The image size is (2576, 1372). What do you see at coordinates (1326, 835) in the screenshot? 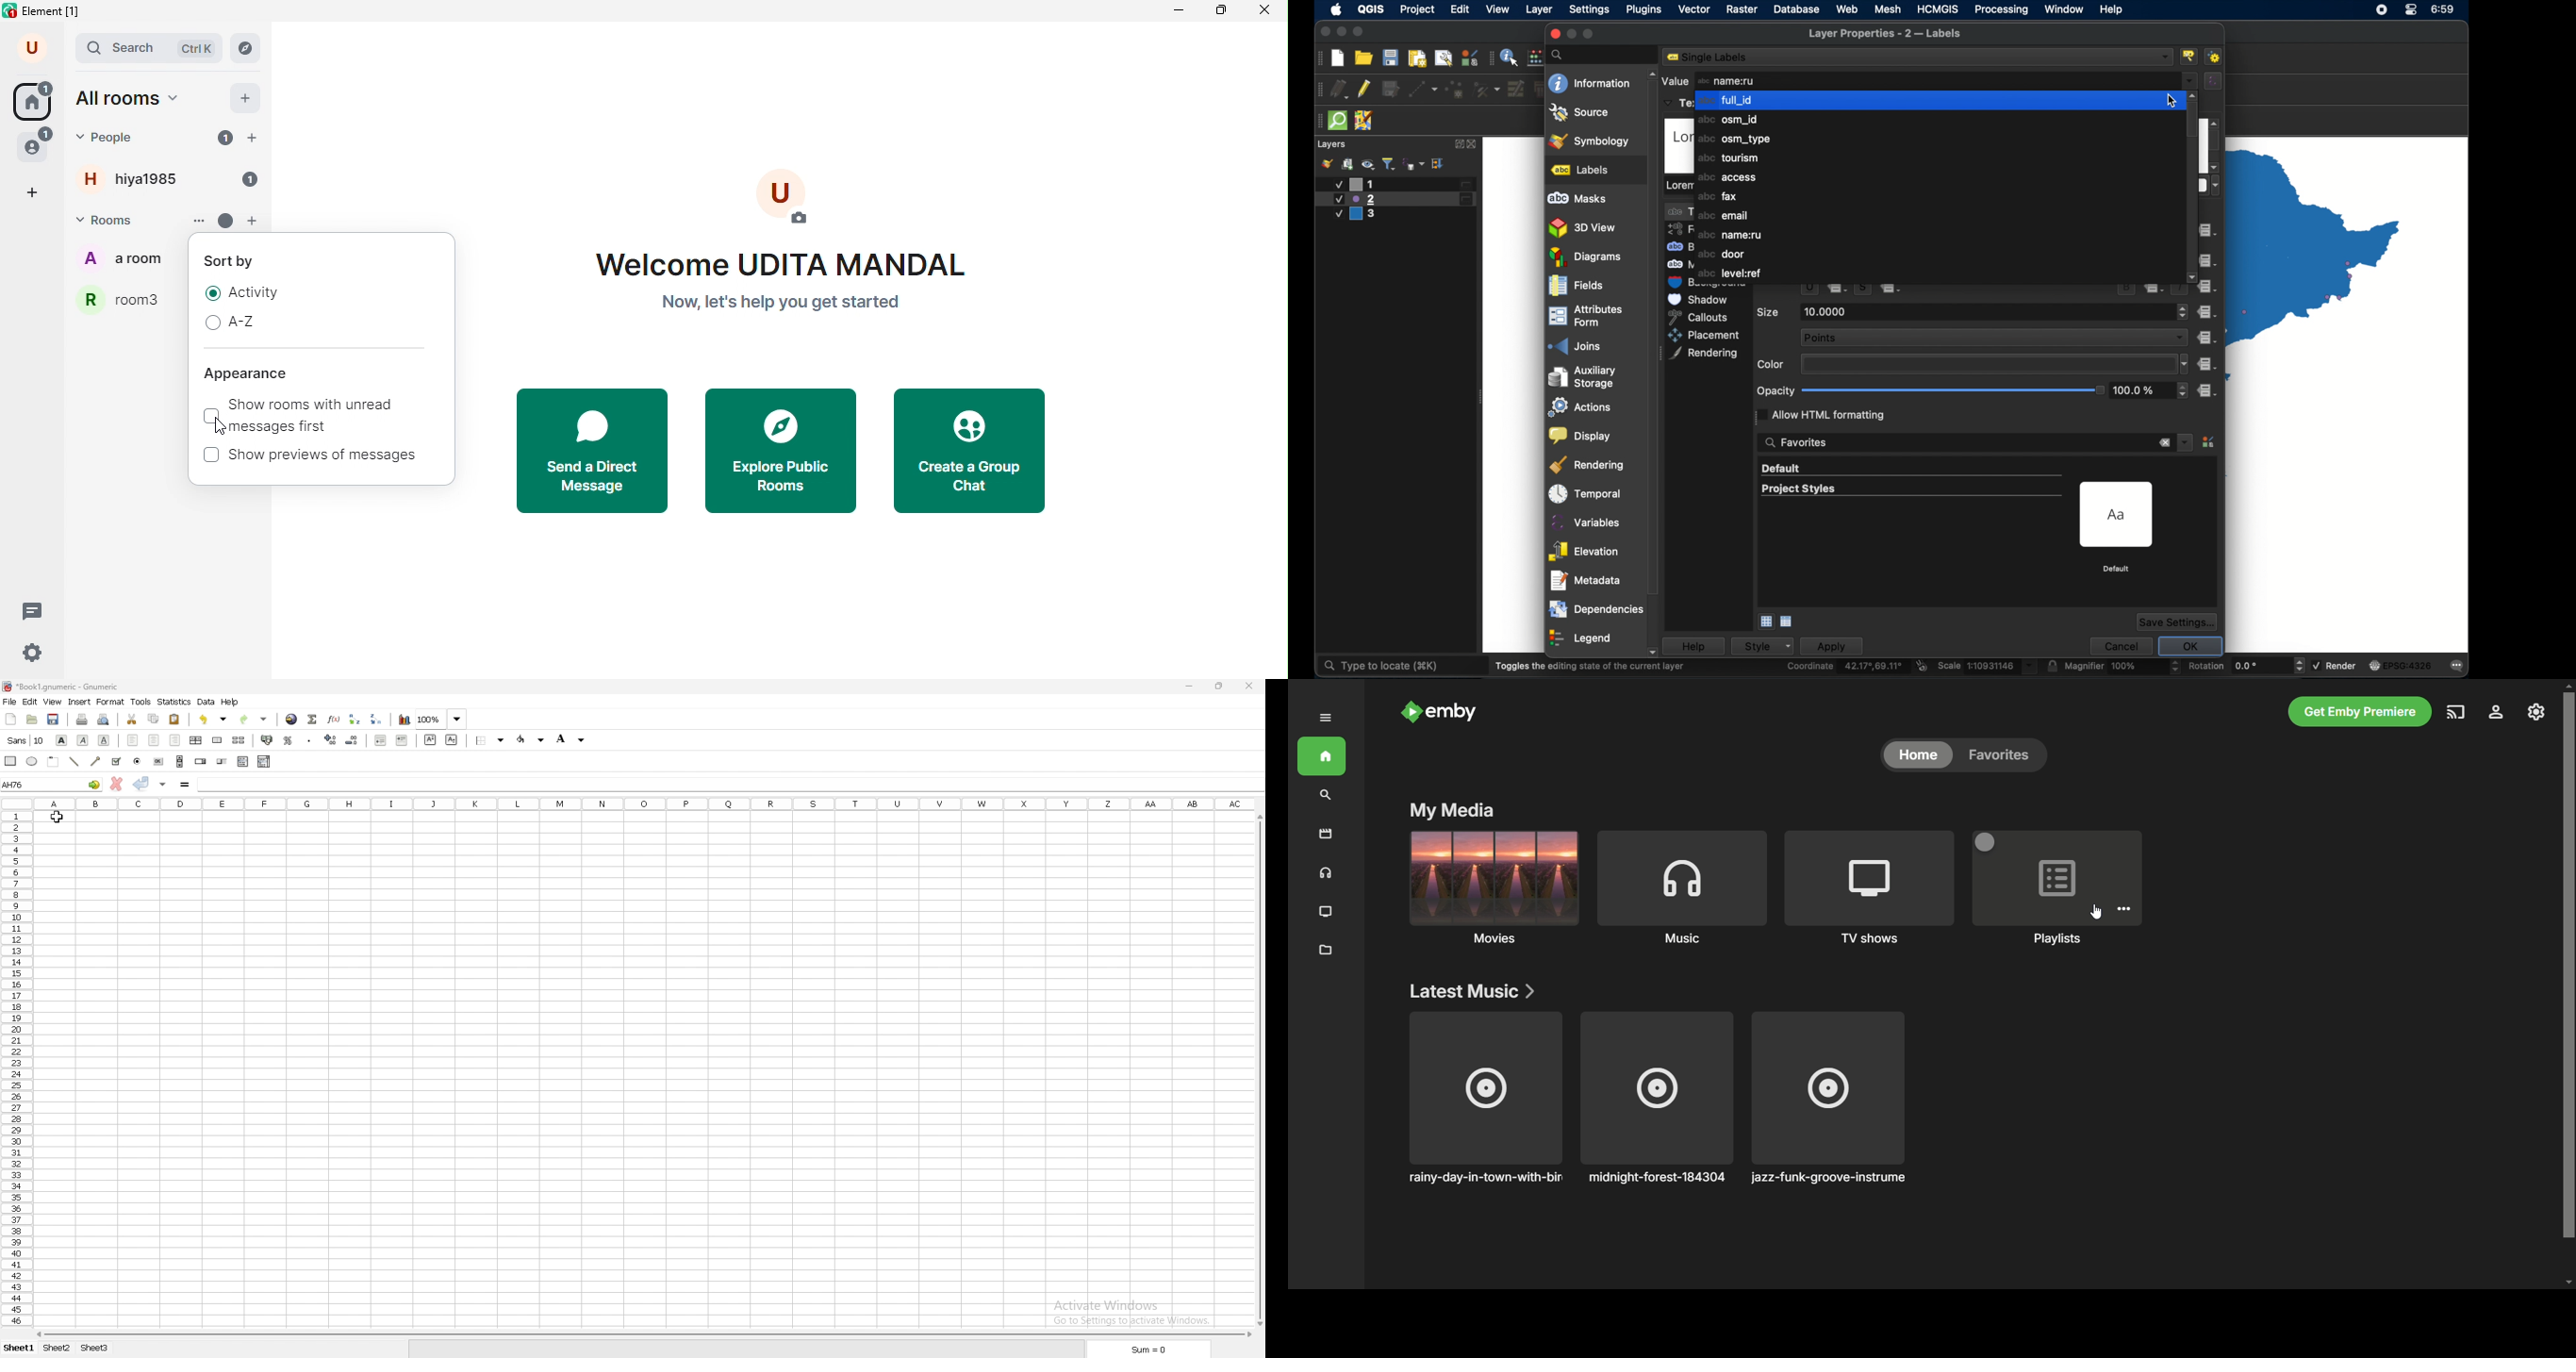
I see `movies` at bounding box center [1326, 835].